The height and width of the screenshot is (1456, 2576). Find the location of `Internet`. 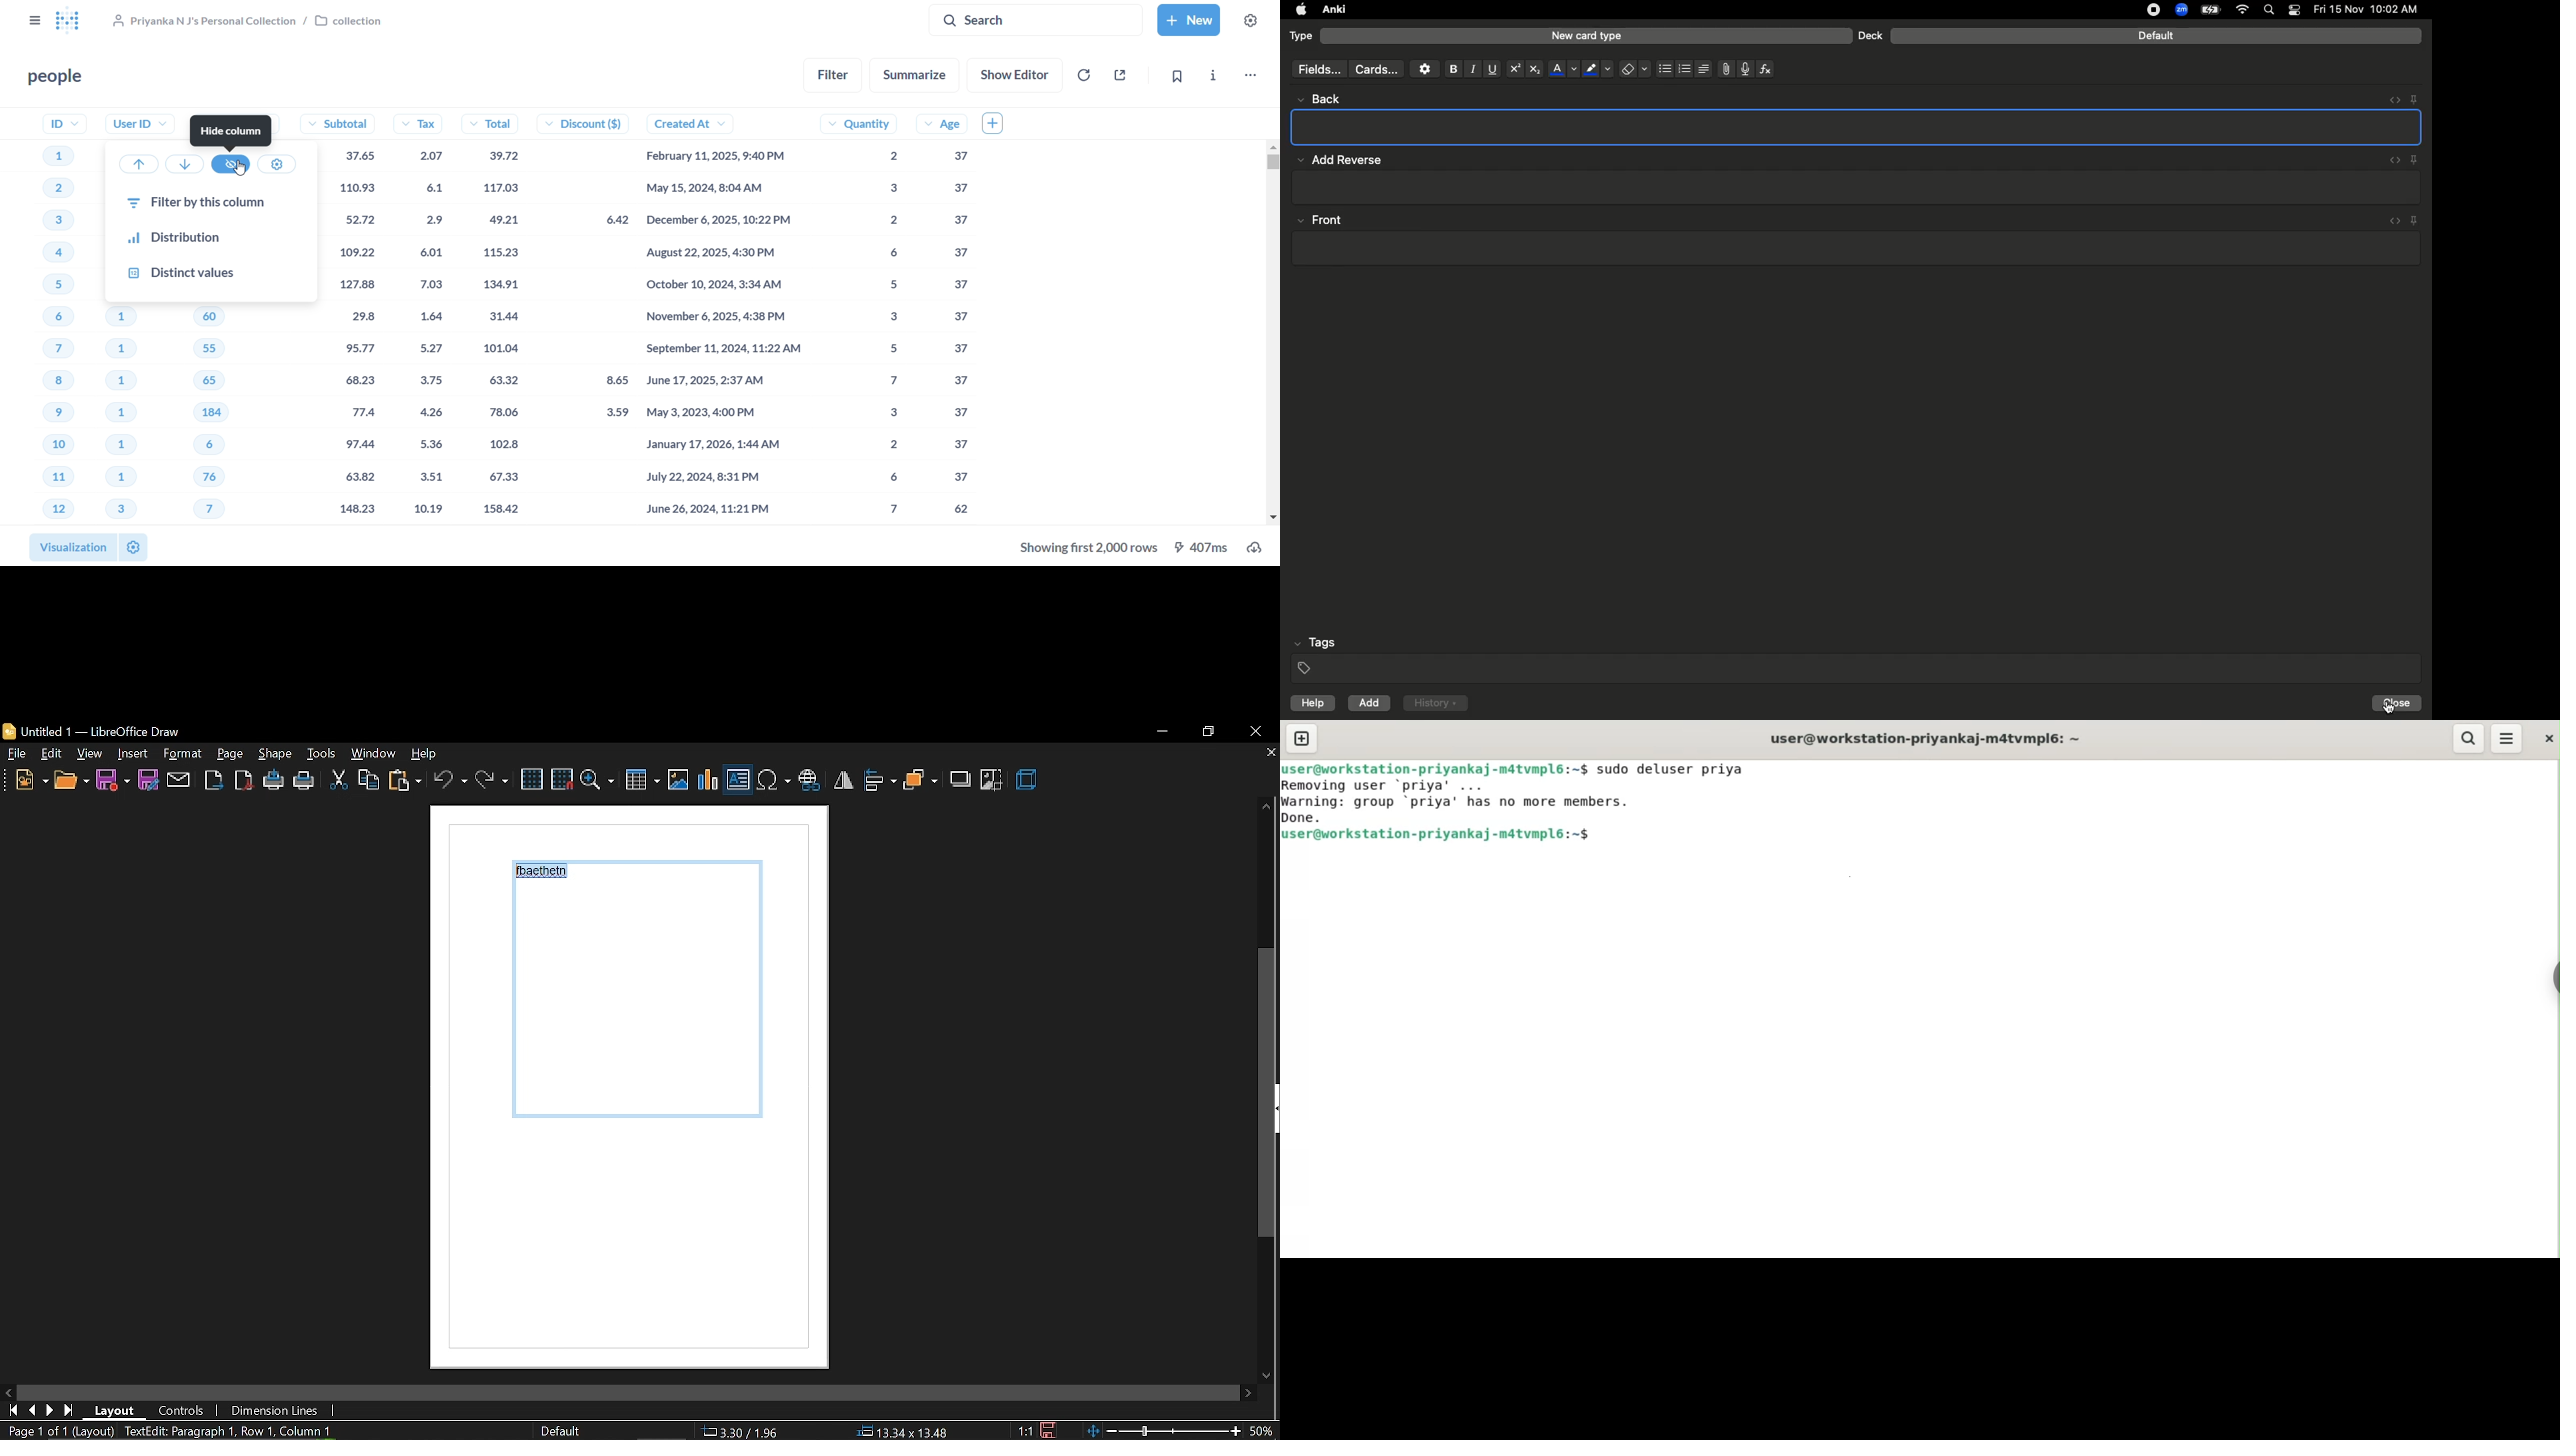

Internet is located at coordinates (2244, 10).